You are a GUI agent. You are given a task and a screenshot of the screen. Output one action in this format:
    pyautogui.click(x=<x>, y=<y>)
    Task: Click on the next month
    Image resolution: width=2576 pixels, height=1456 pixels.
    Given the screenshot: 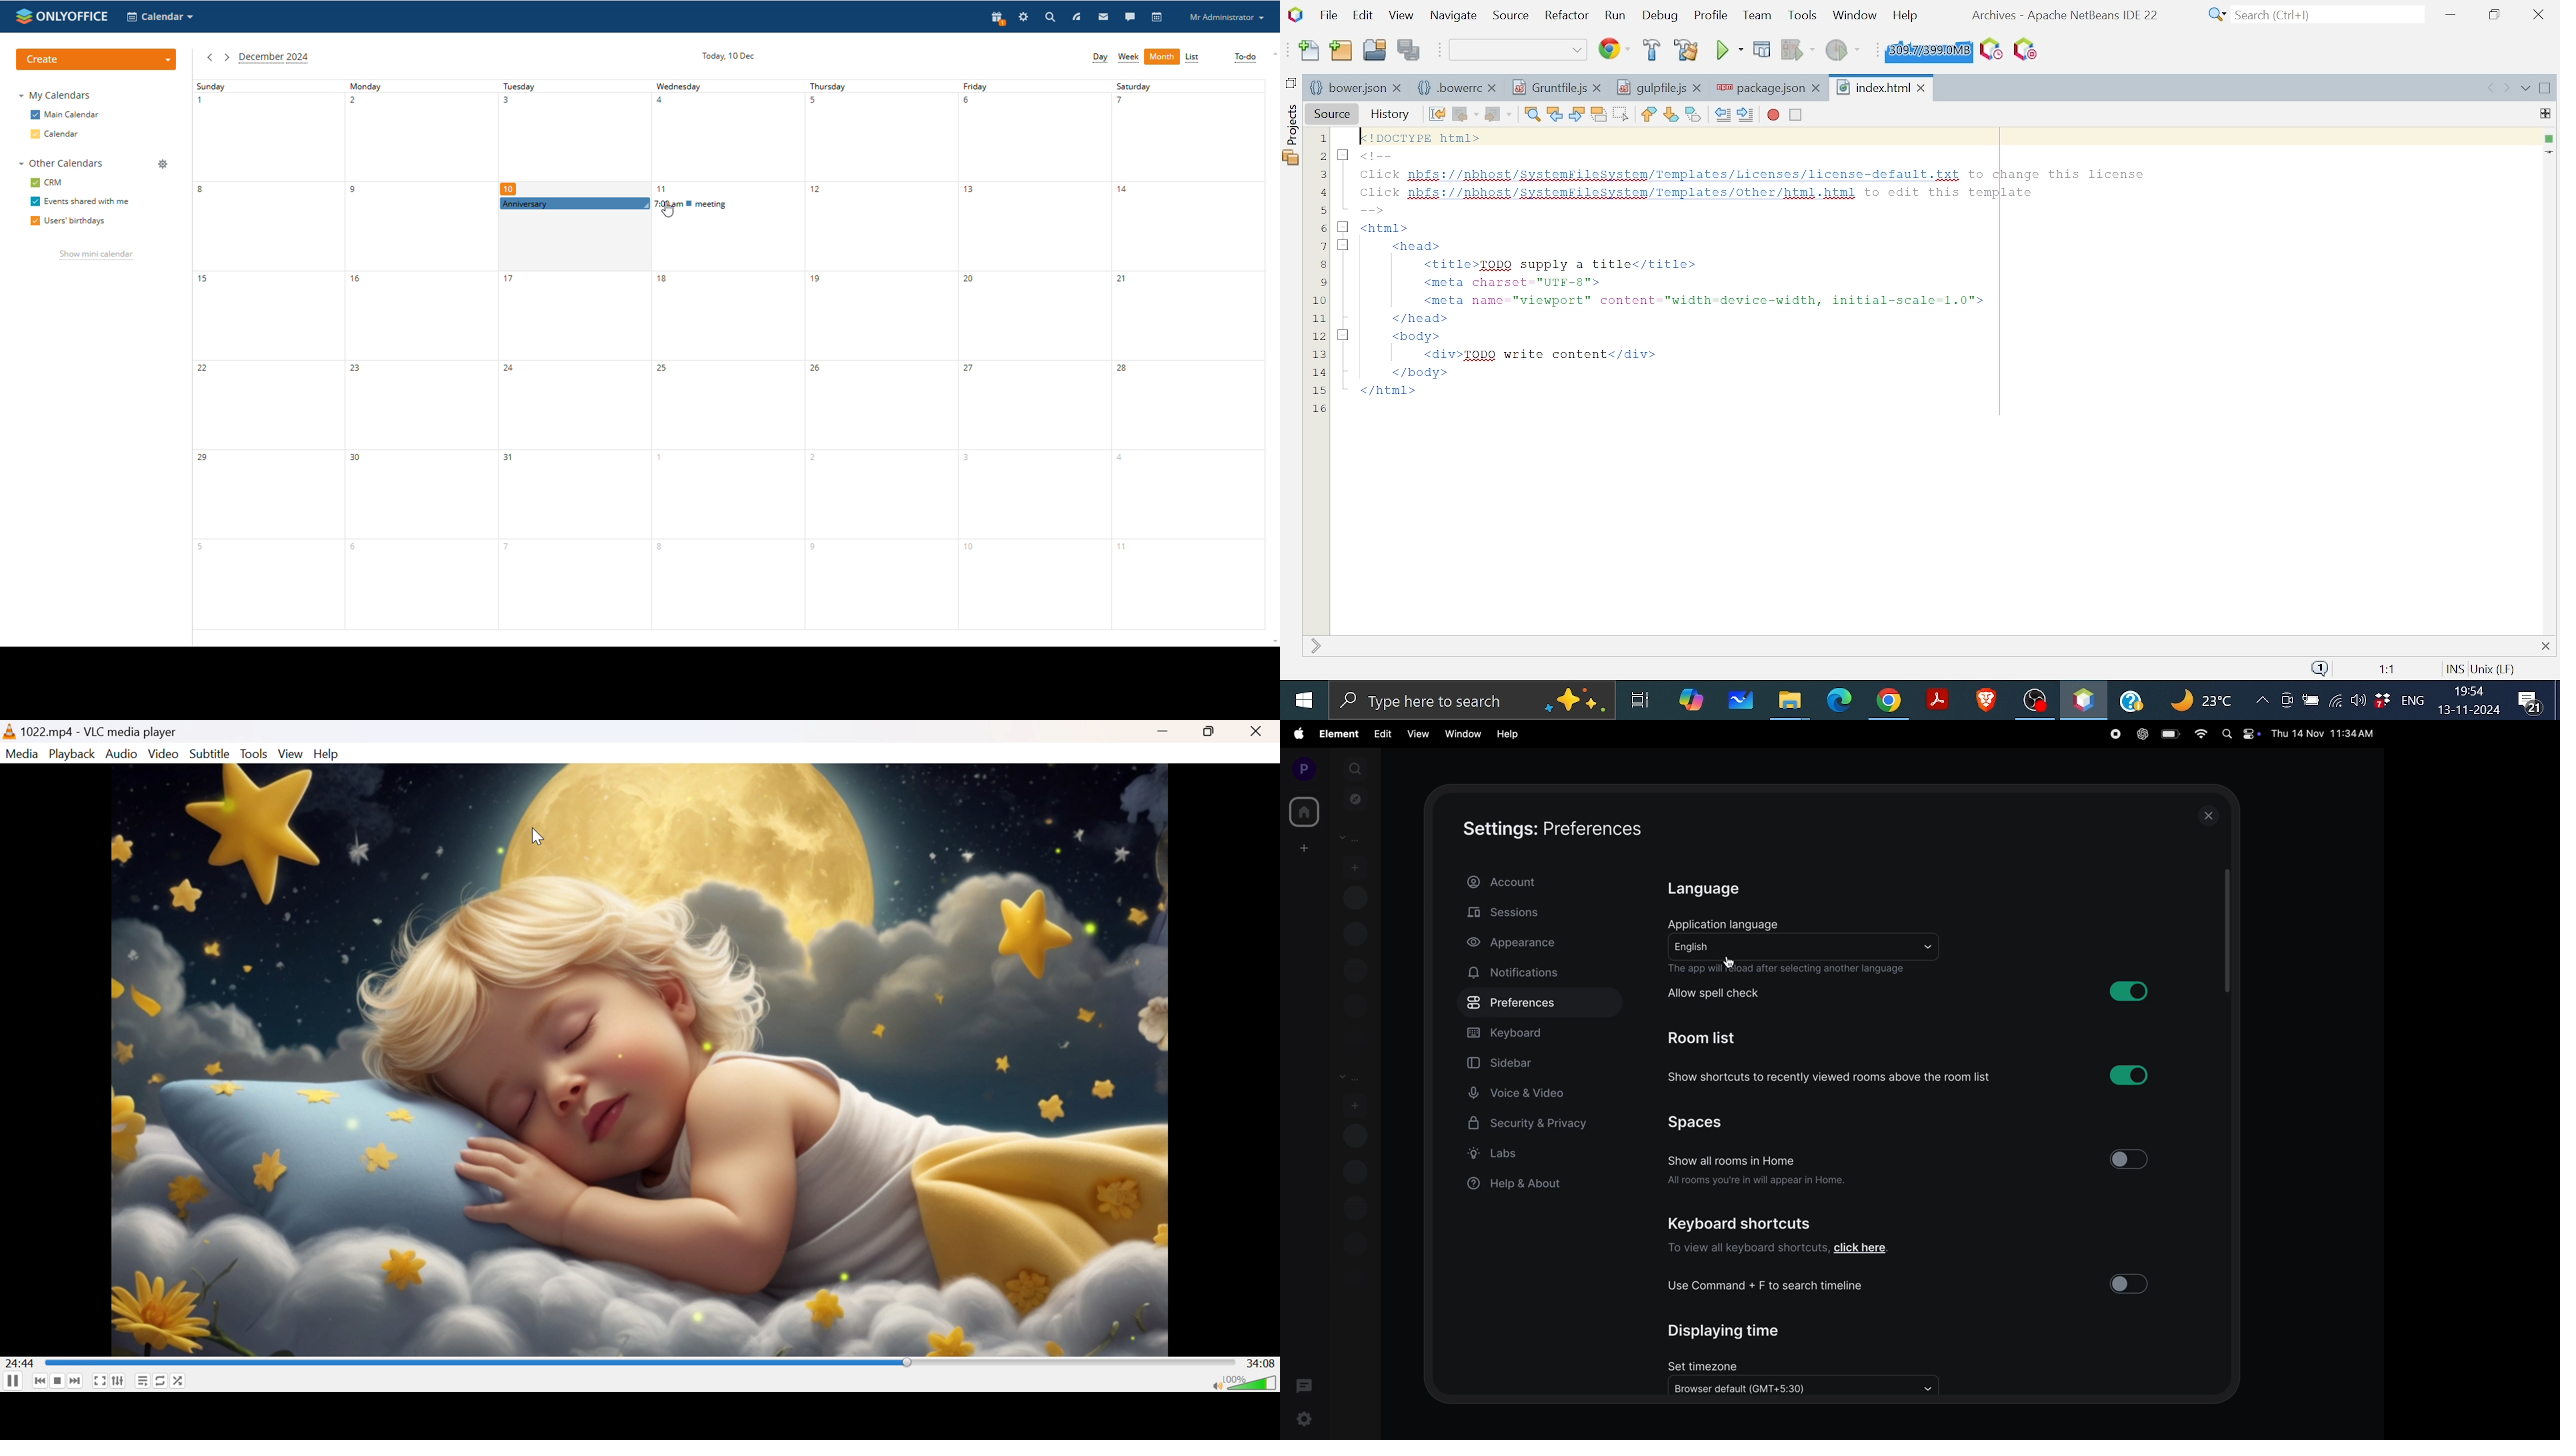 What is the action you would take?
    pyautogui.click(x=226, y=57)
    